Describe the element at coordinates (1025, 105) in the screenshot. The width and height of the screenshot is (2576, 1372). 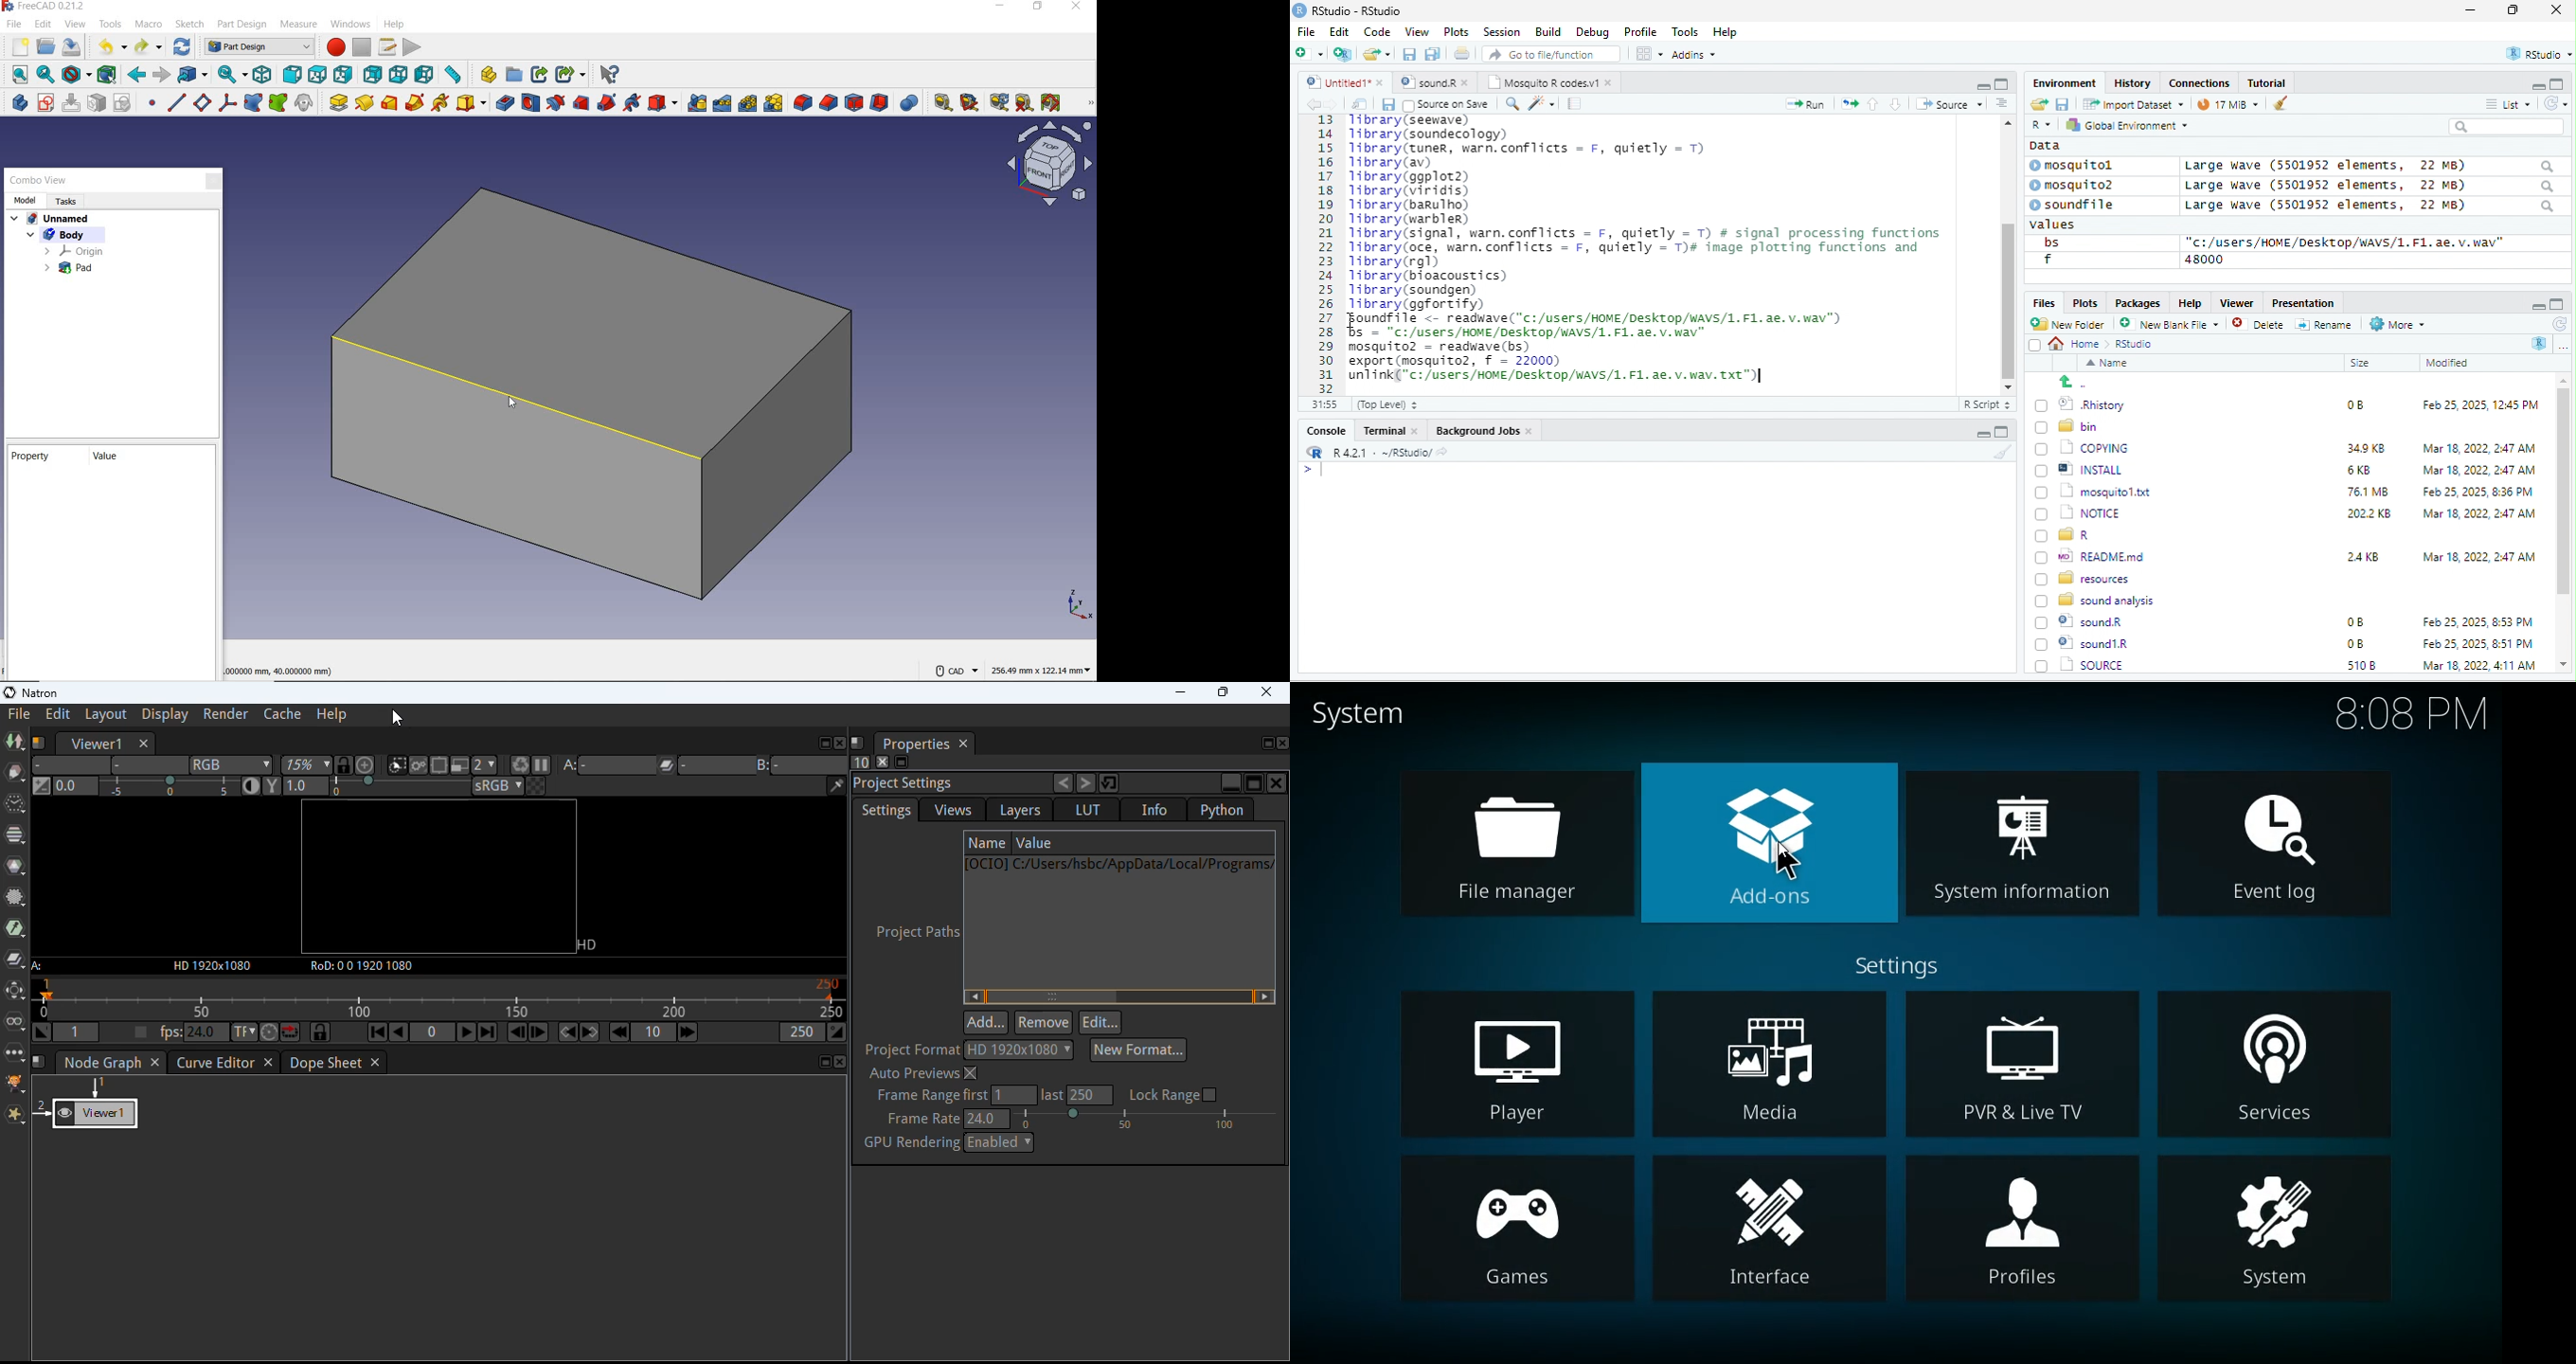
I see `clear all` at that location.